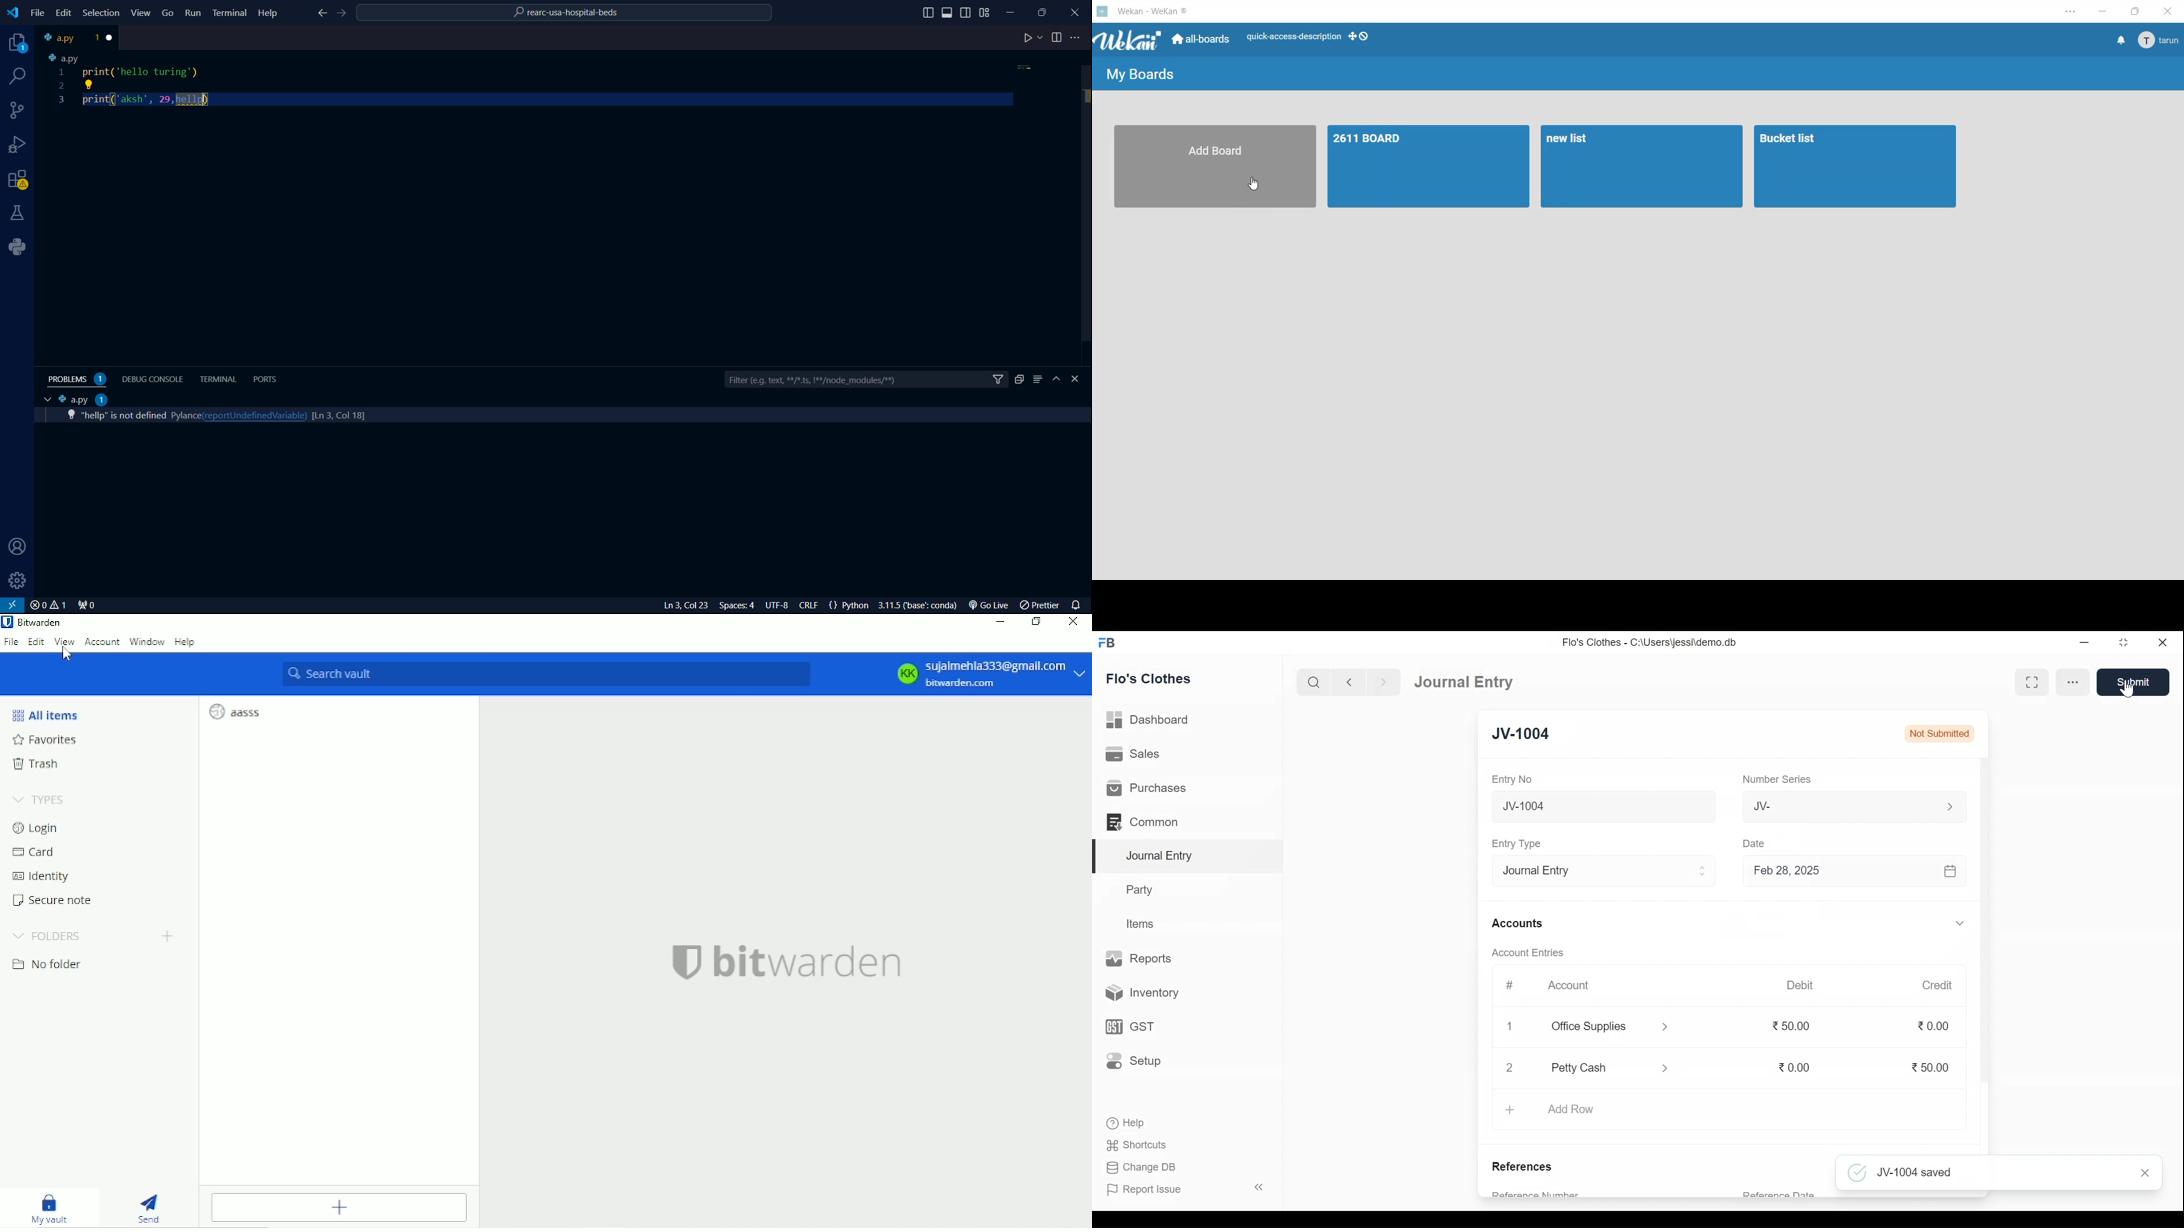  What do you see at coordinates (1140, 957) in the screenshot?
I see `Reports` at bounding box center [1140, 957].